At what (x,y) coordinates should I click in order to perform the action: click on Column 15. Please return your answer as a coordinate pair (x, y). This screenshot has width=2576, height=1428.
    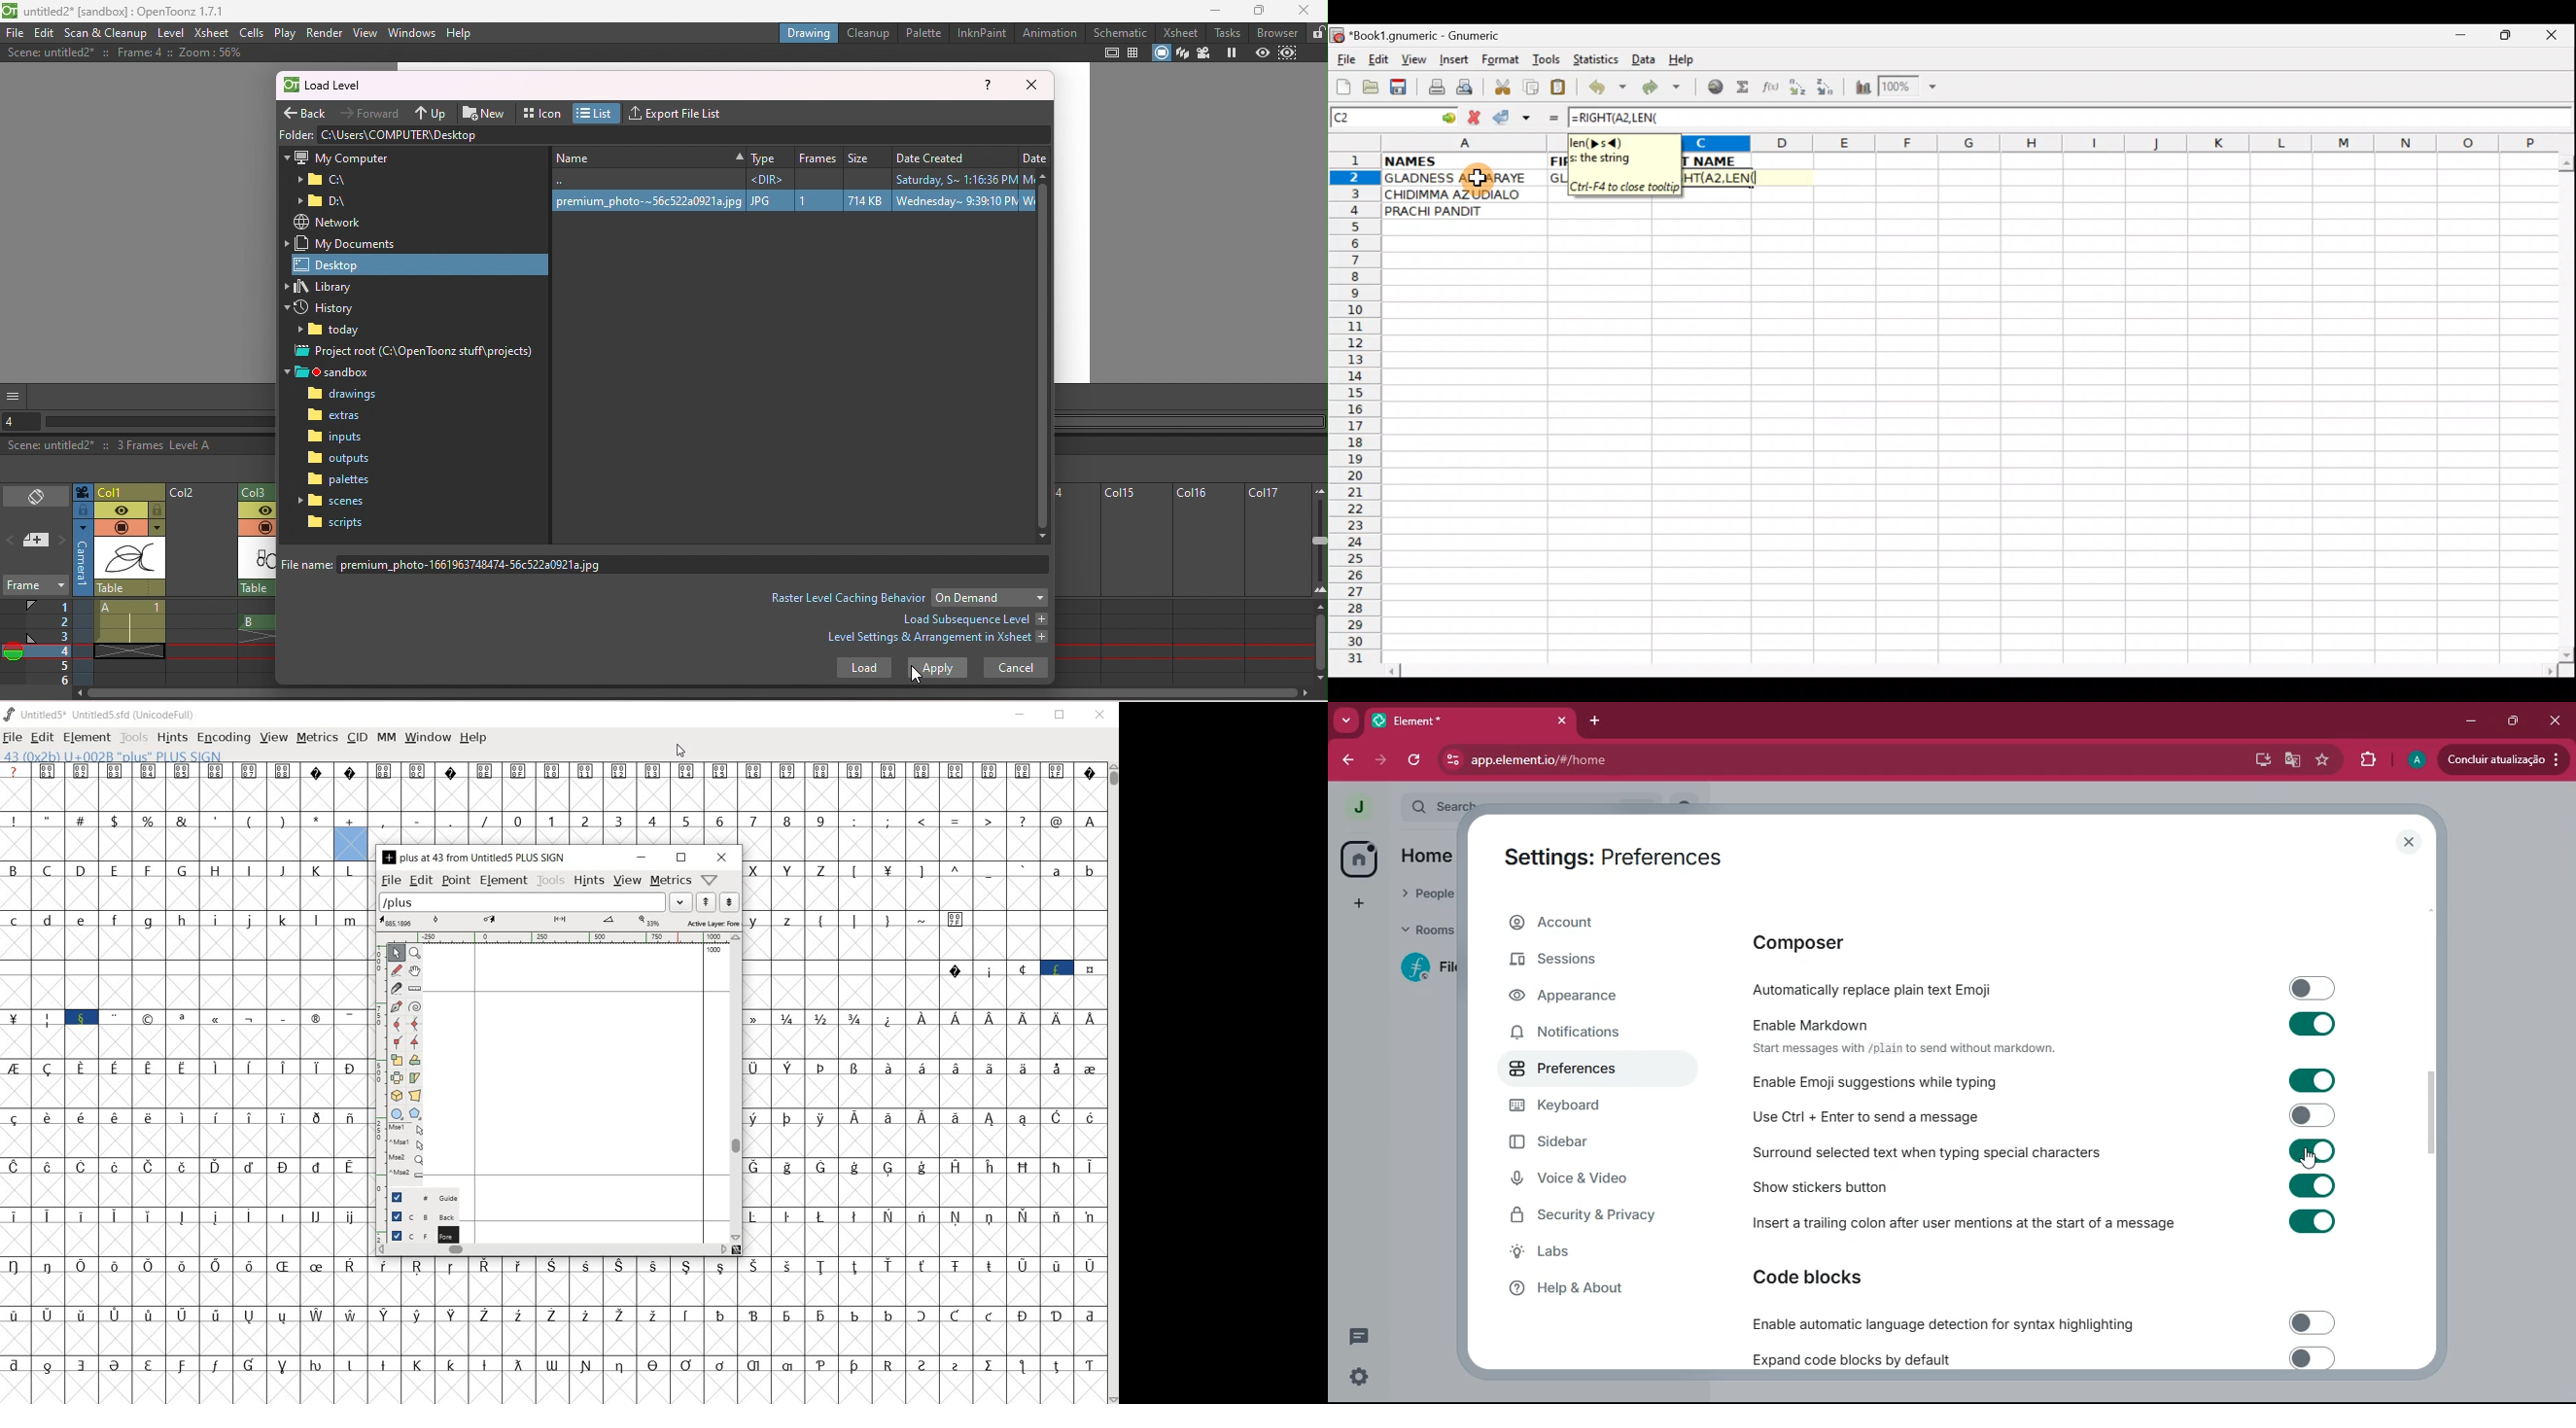
    Looking at the image, I should click on (1132, 584).